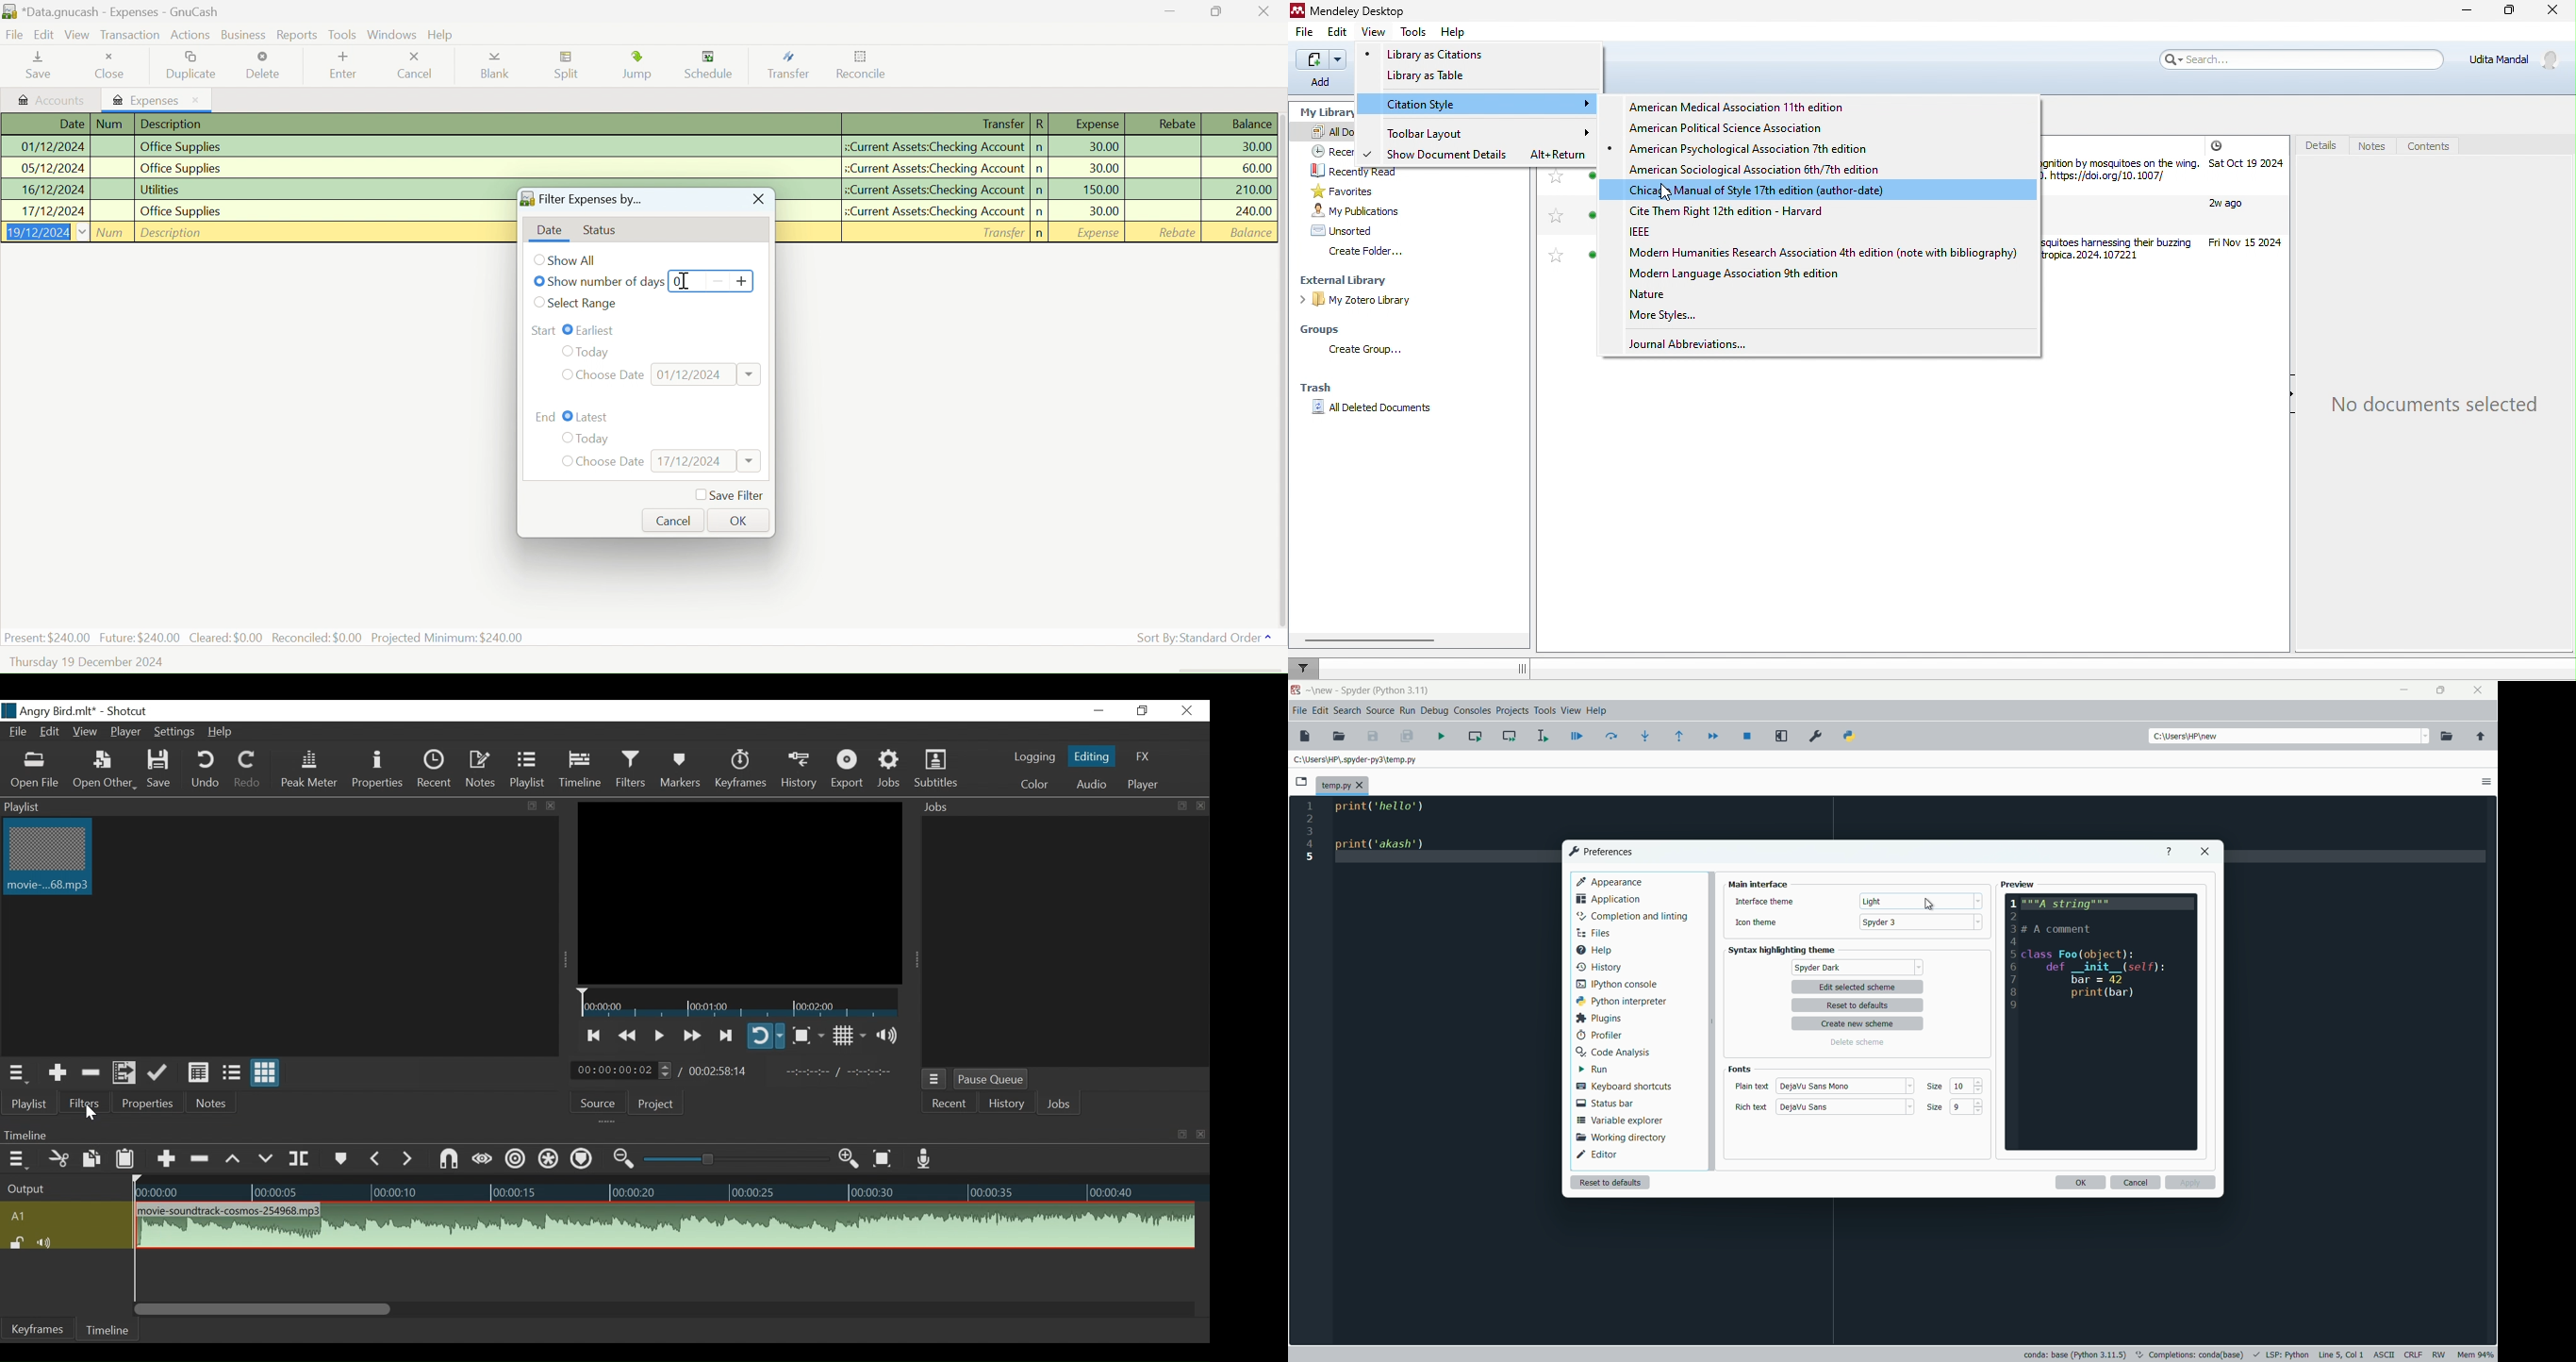  What do you see at coordinates (1827, 252) in the screenshot?
I see `modern humanities research association 4th edition` at bounding box center [1827, 252].